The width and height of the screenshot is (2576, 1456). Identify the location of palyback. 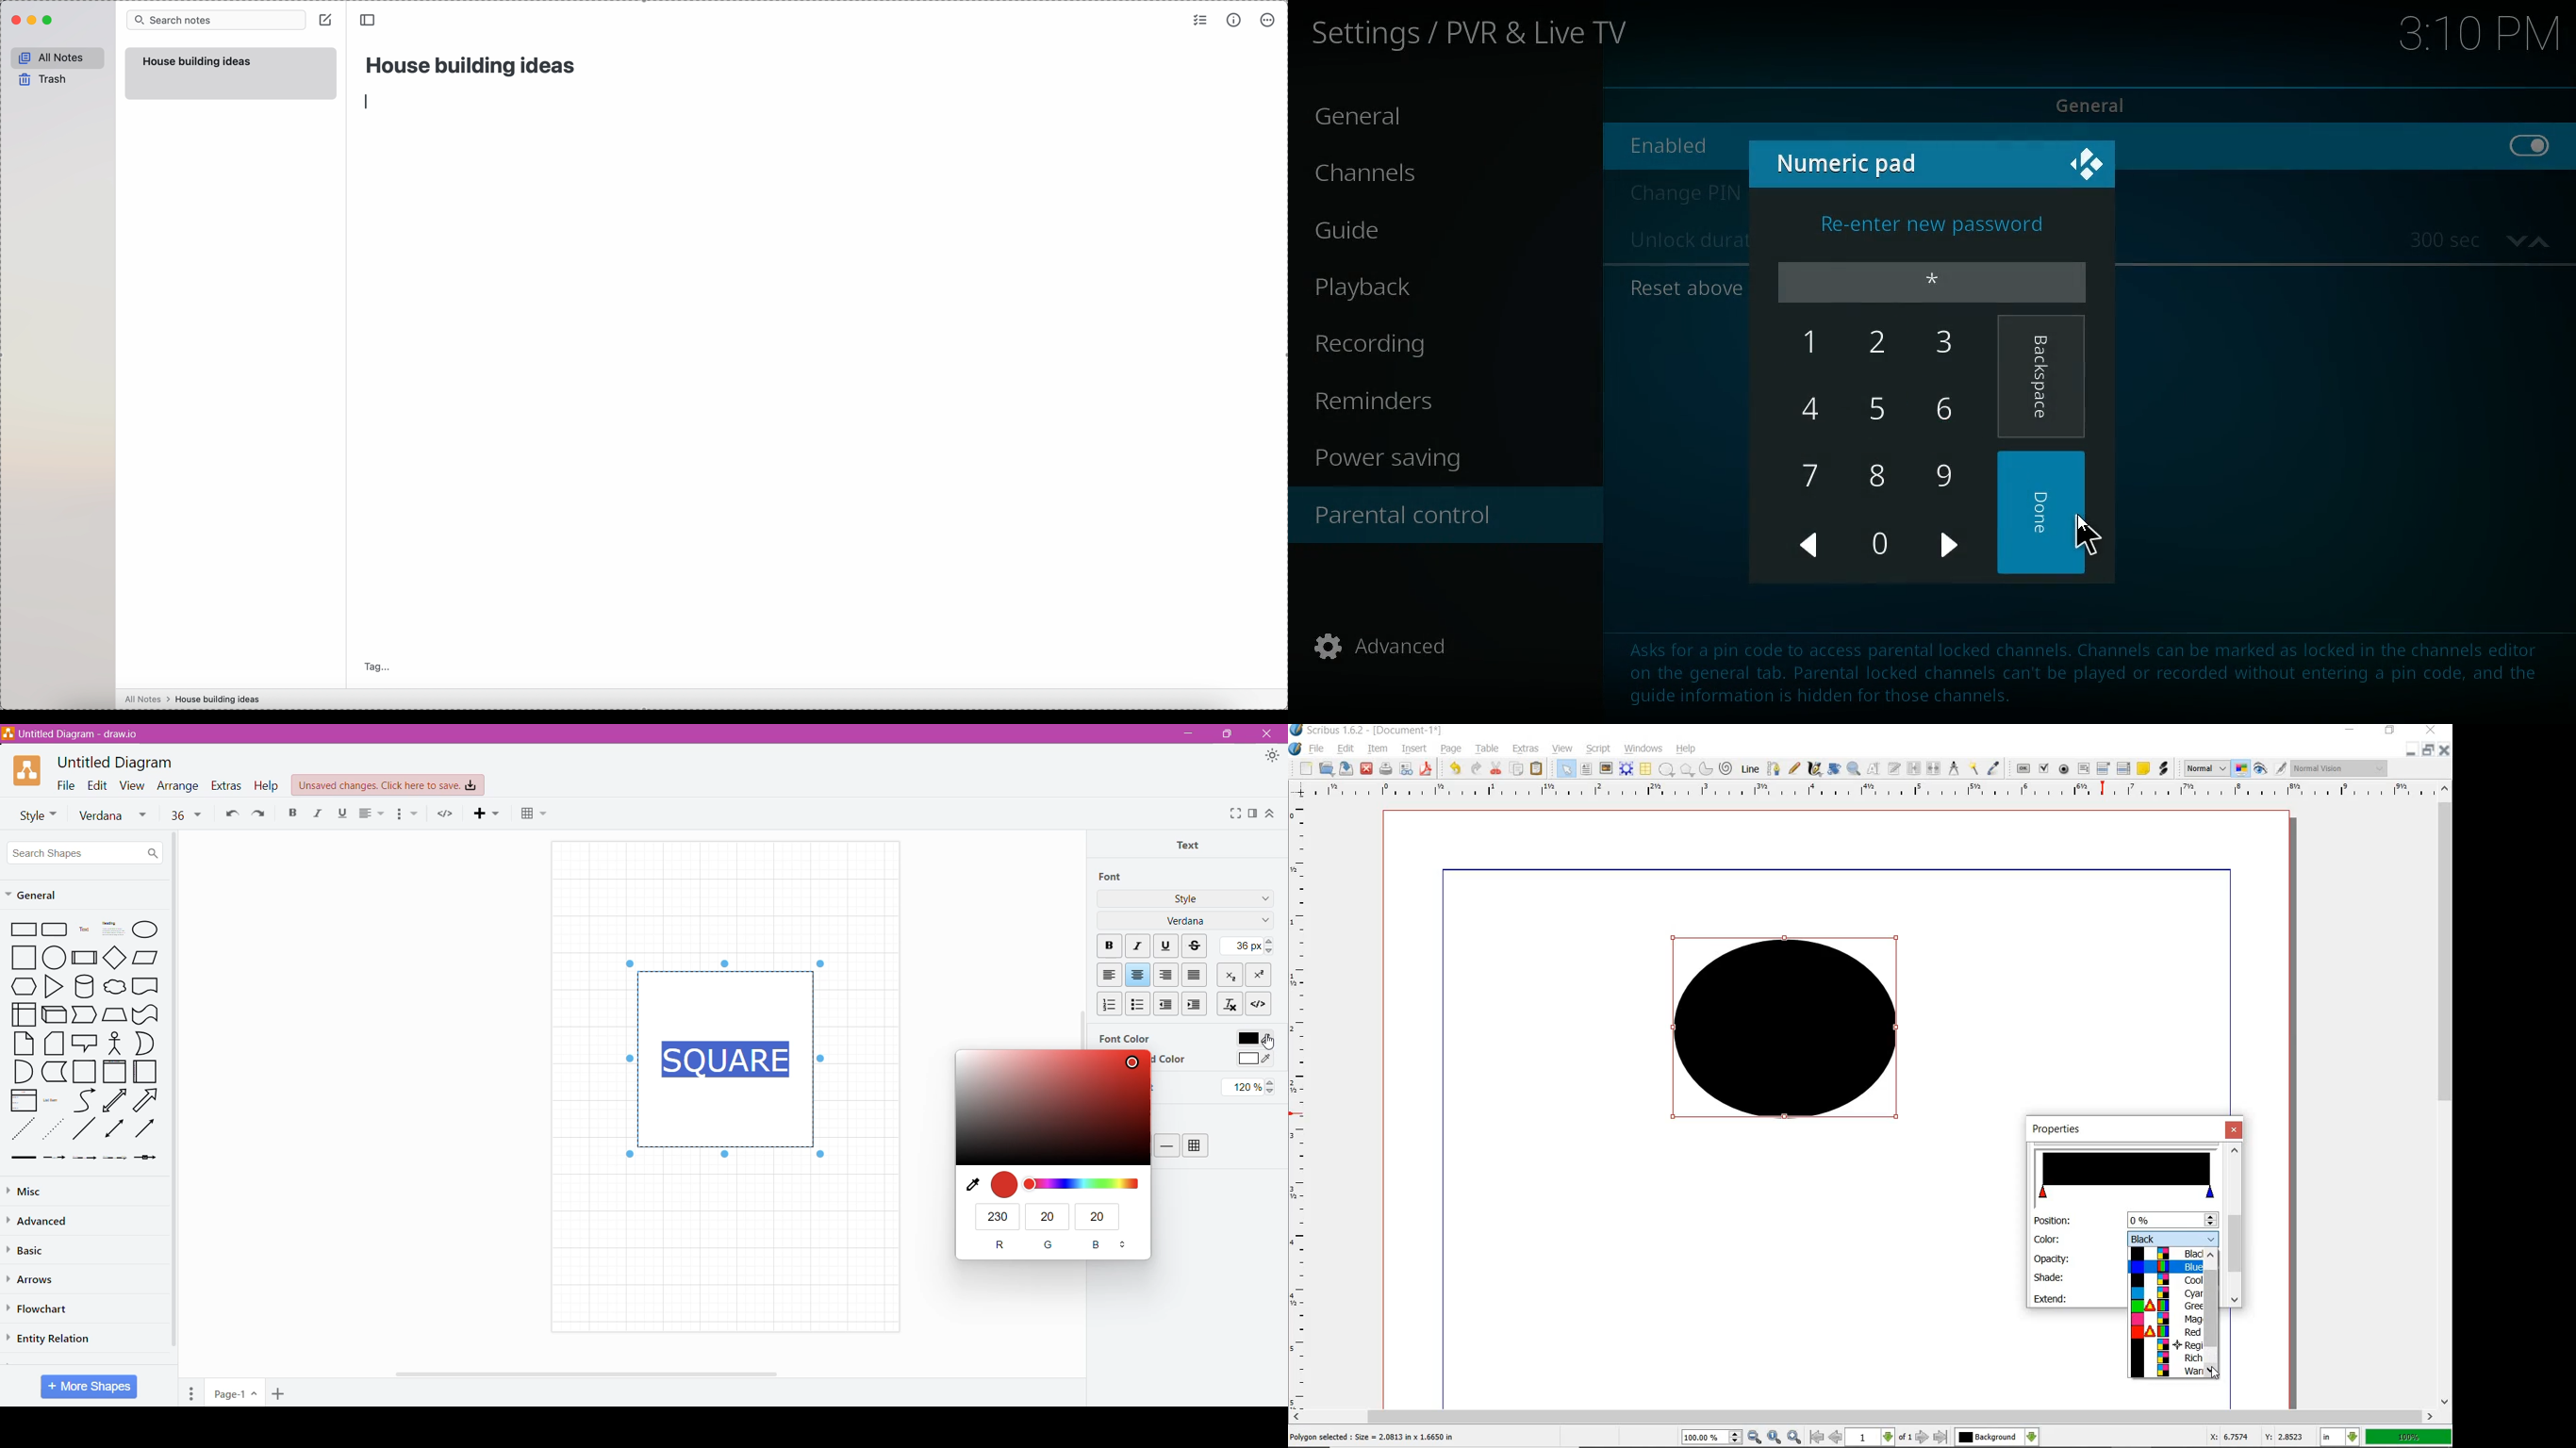
(1384, 288).